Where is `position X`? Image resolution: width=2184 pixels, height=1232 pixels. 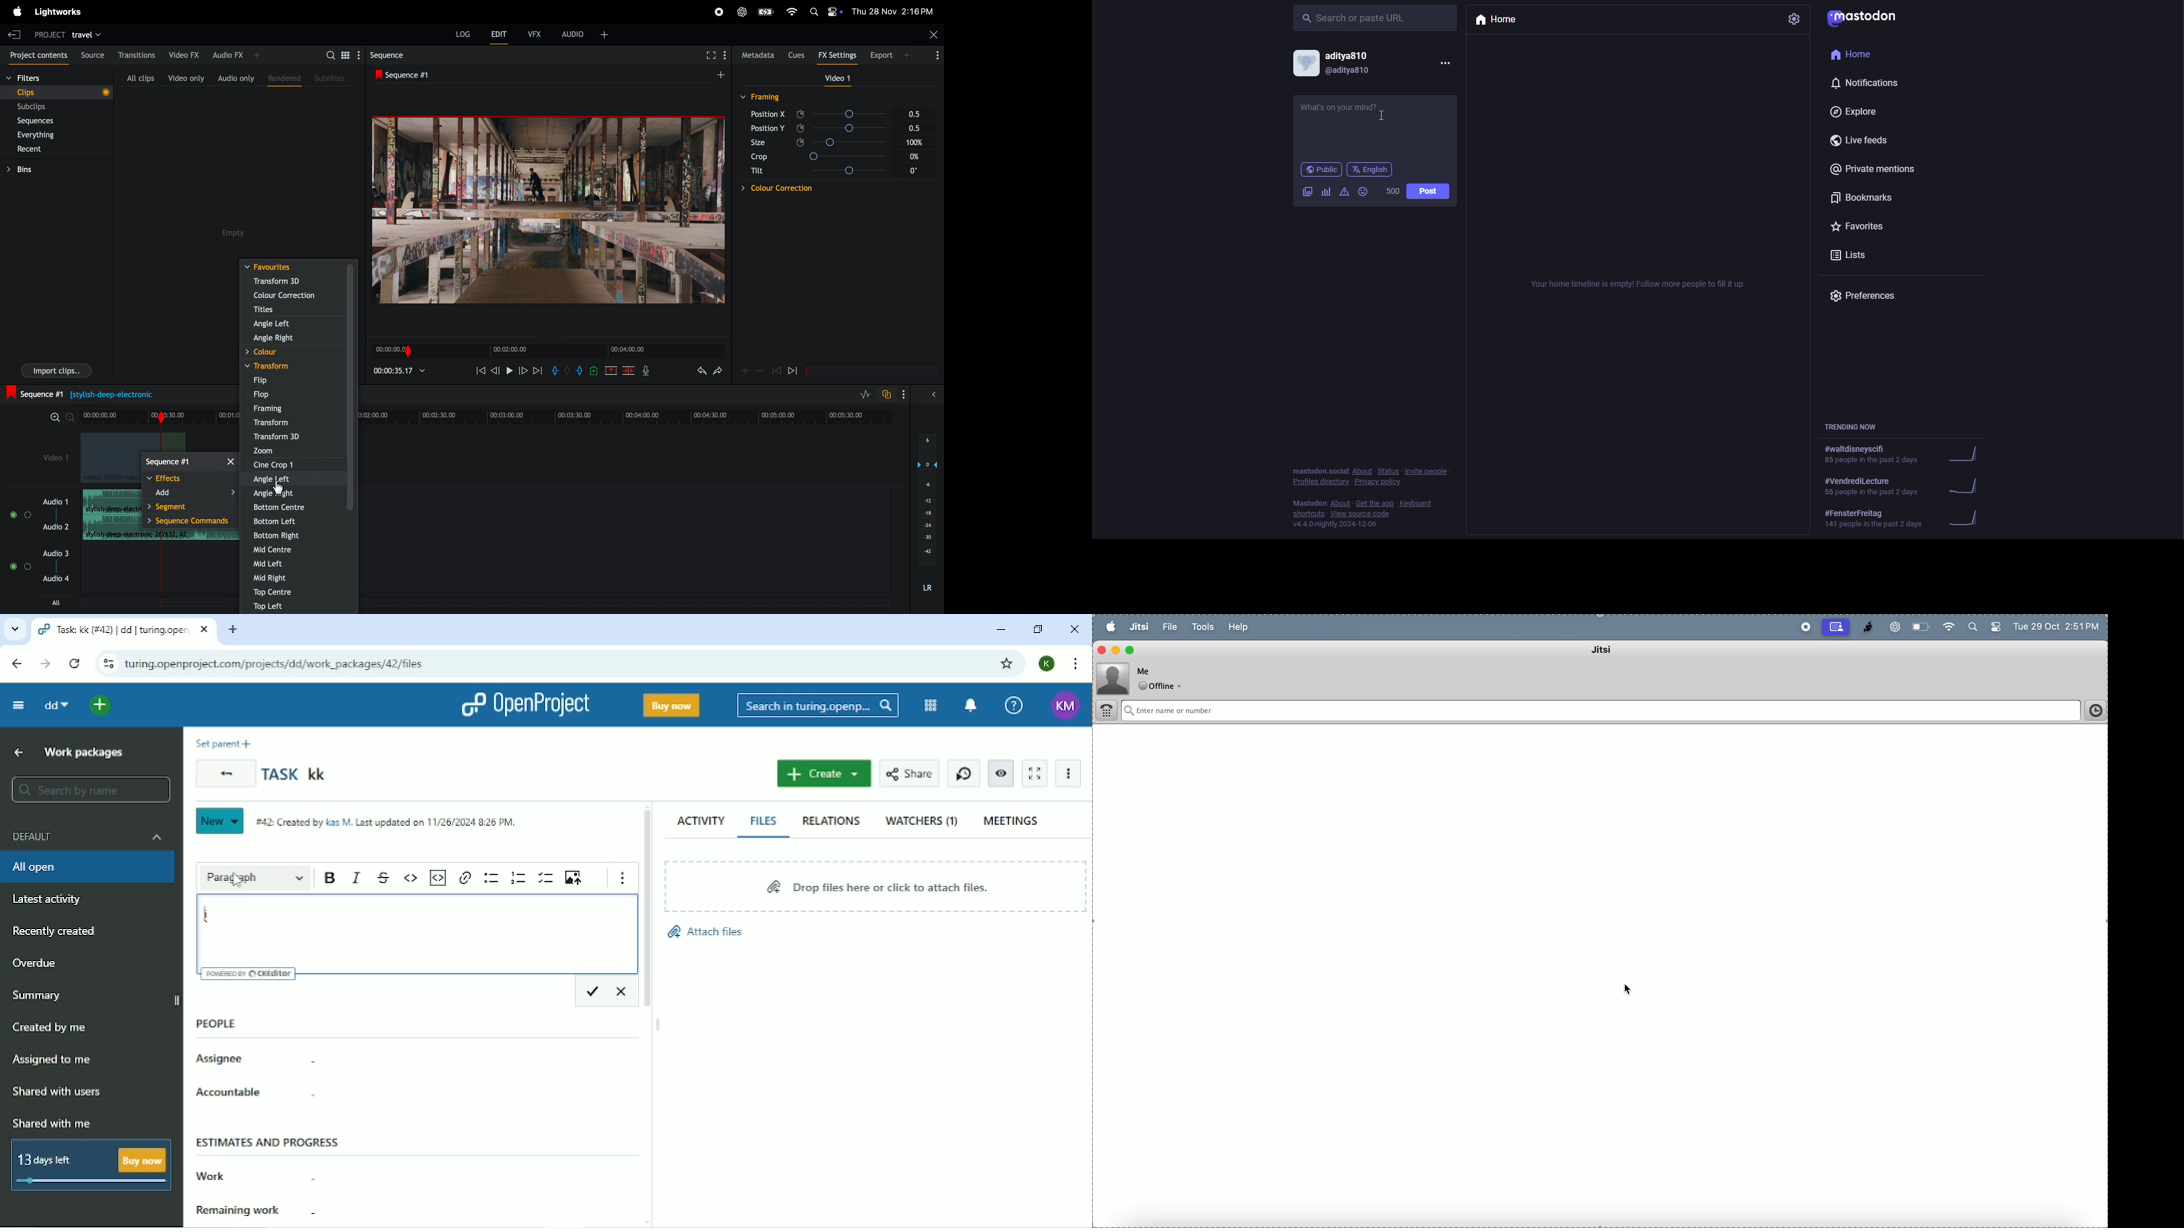 position X is located at coordinates (768, 114).